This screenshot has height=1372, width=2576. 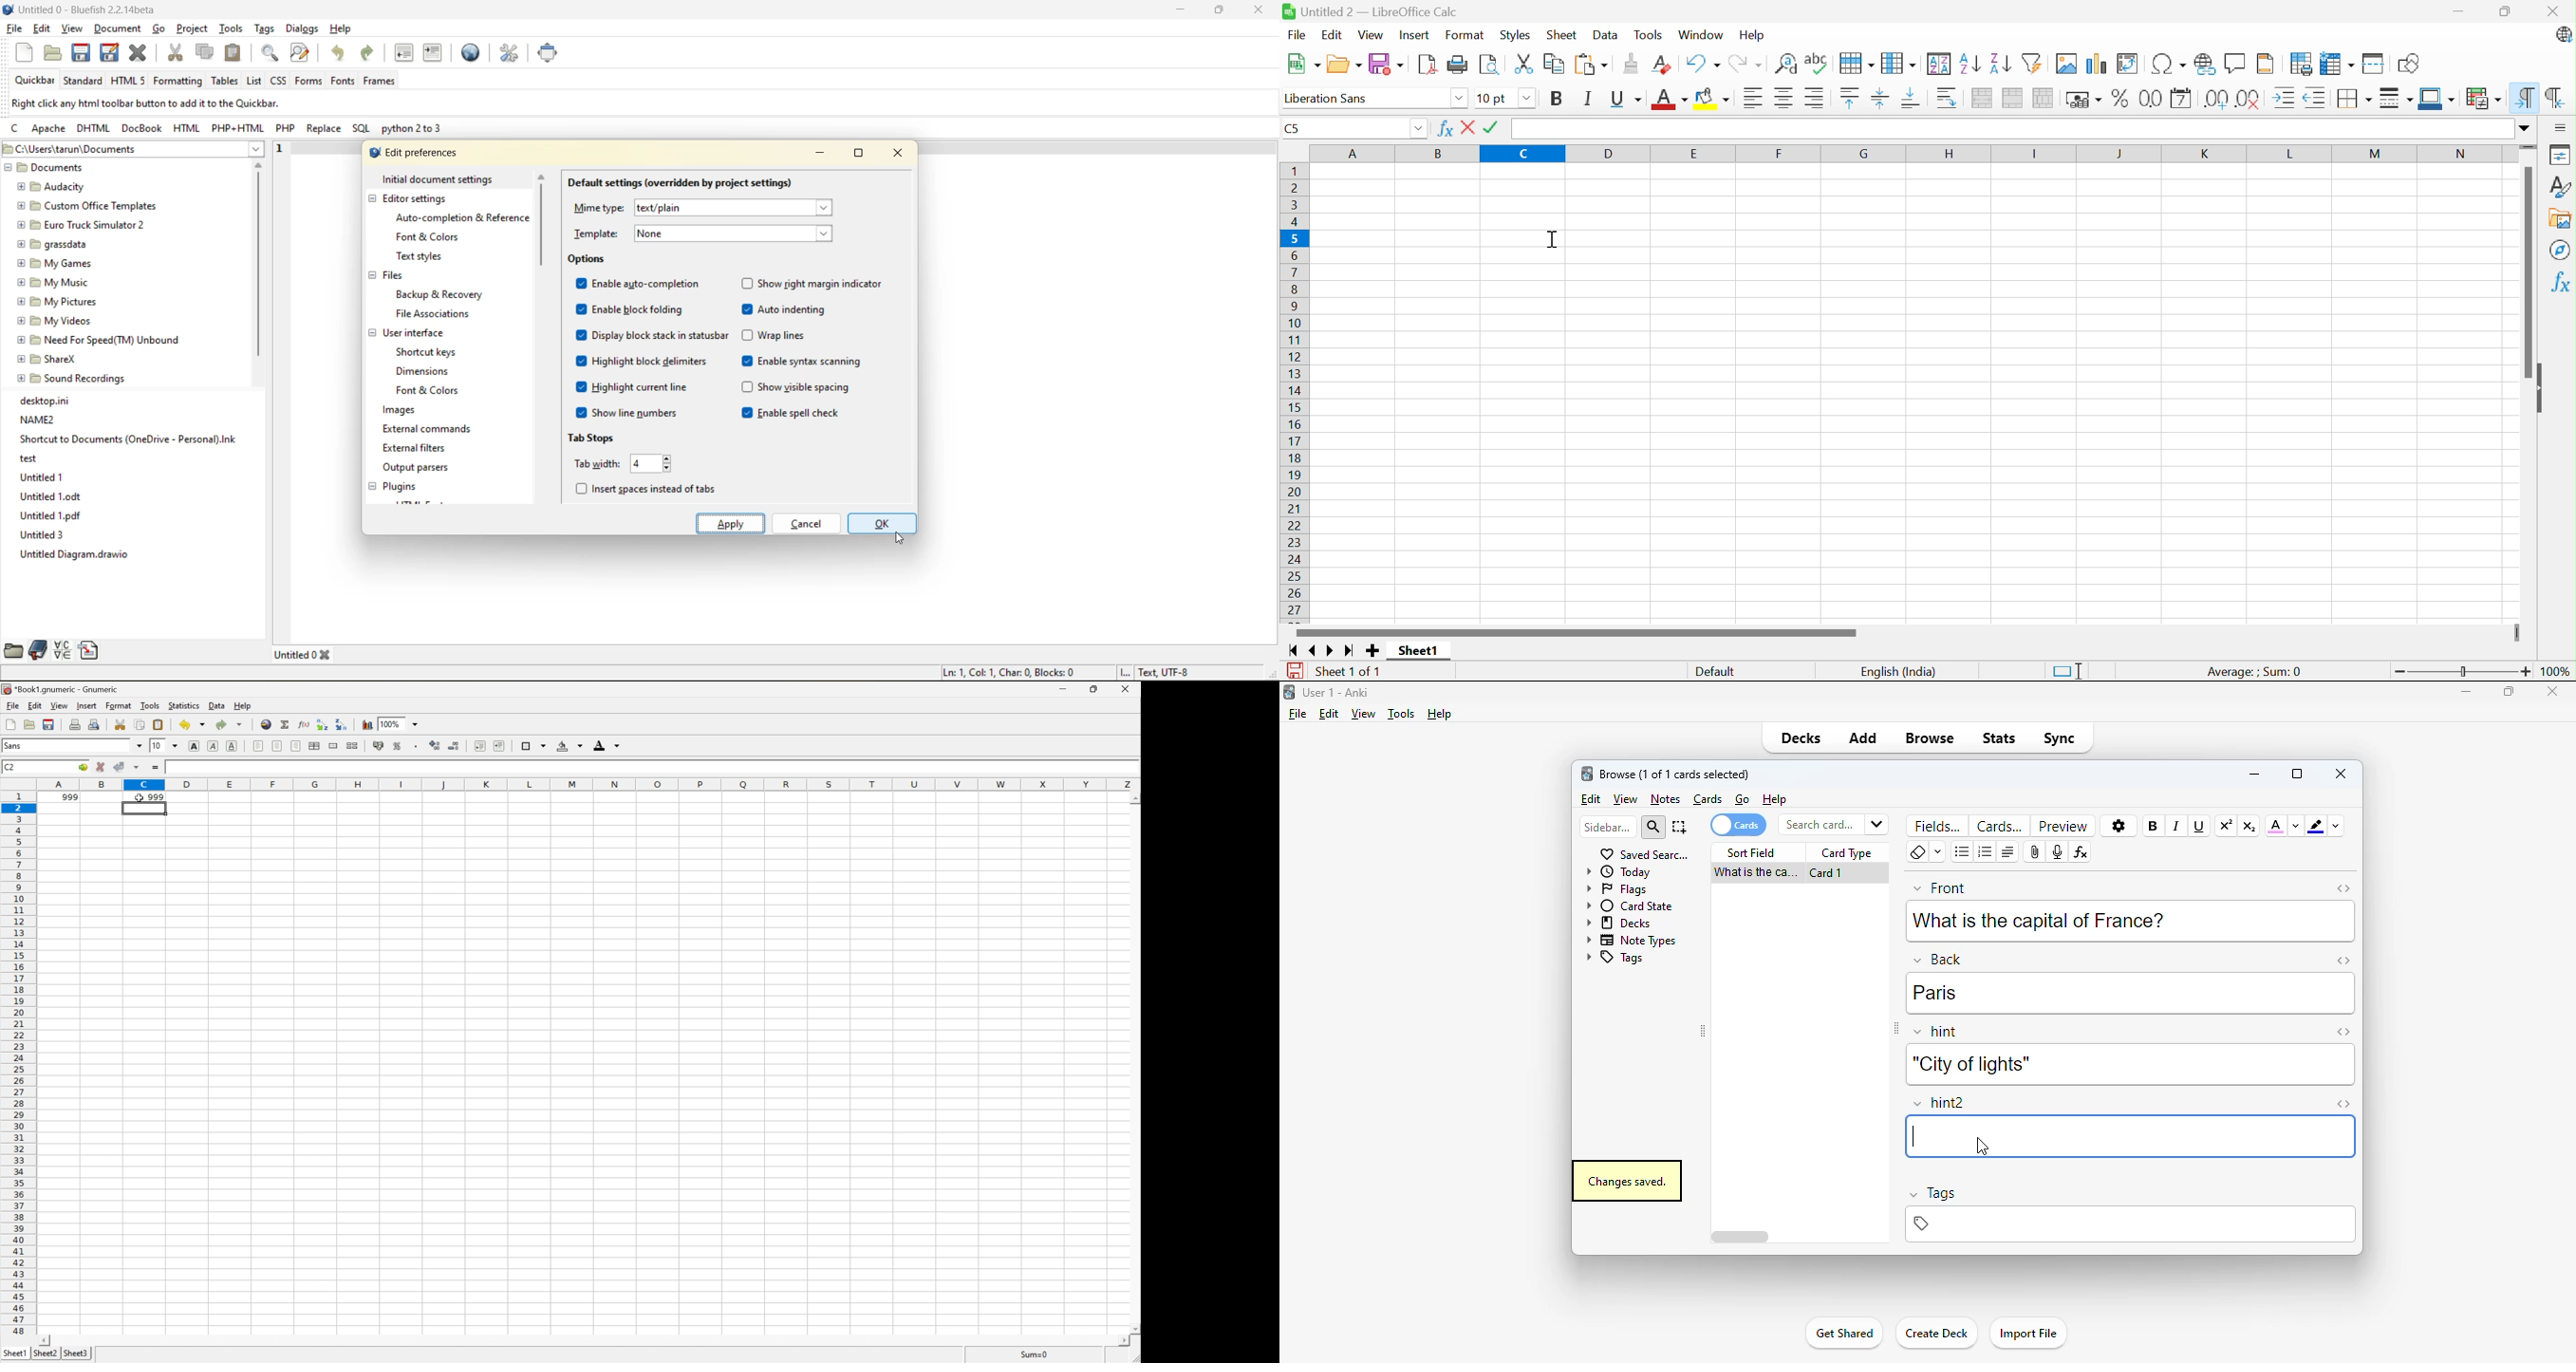 I want to click on subscript, so click(x=2249, y=826).